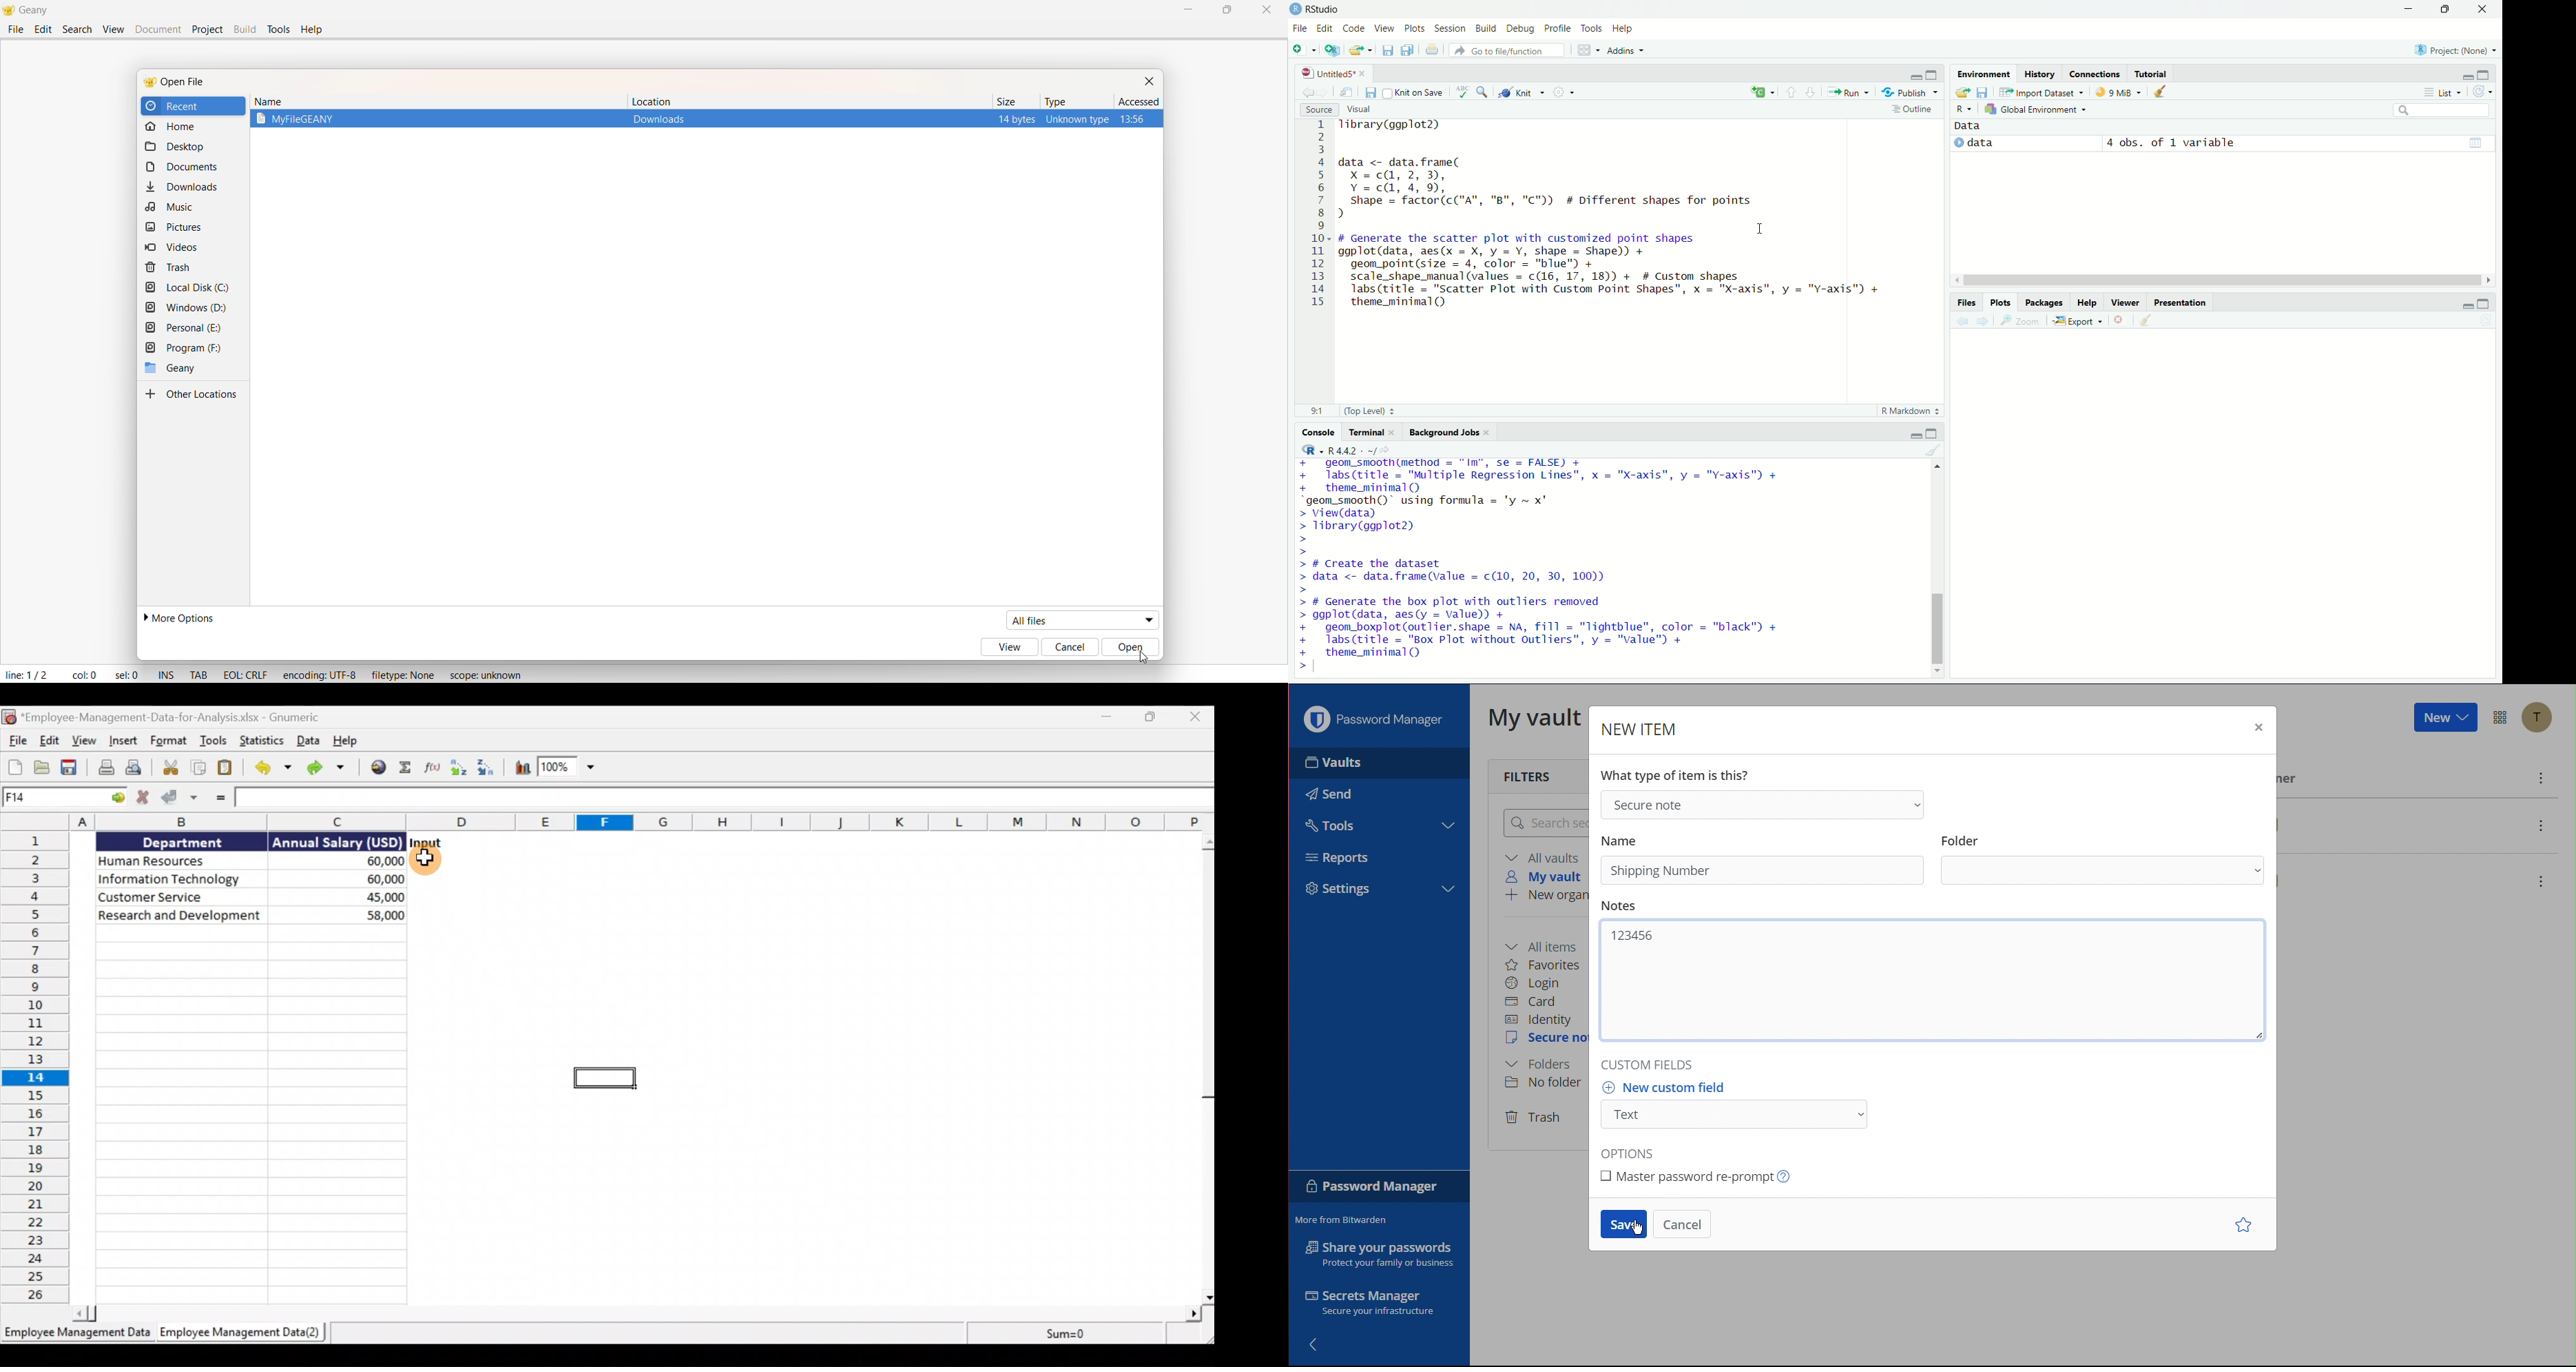 This screenshot has width=2576, height=1372. Describe the element at coordinates (2077, 321) in the screenshot. I see `Export` at that location.